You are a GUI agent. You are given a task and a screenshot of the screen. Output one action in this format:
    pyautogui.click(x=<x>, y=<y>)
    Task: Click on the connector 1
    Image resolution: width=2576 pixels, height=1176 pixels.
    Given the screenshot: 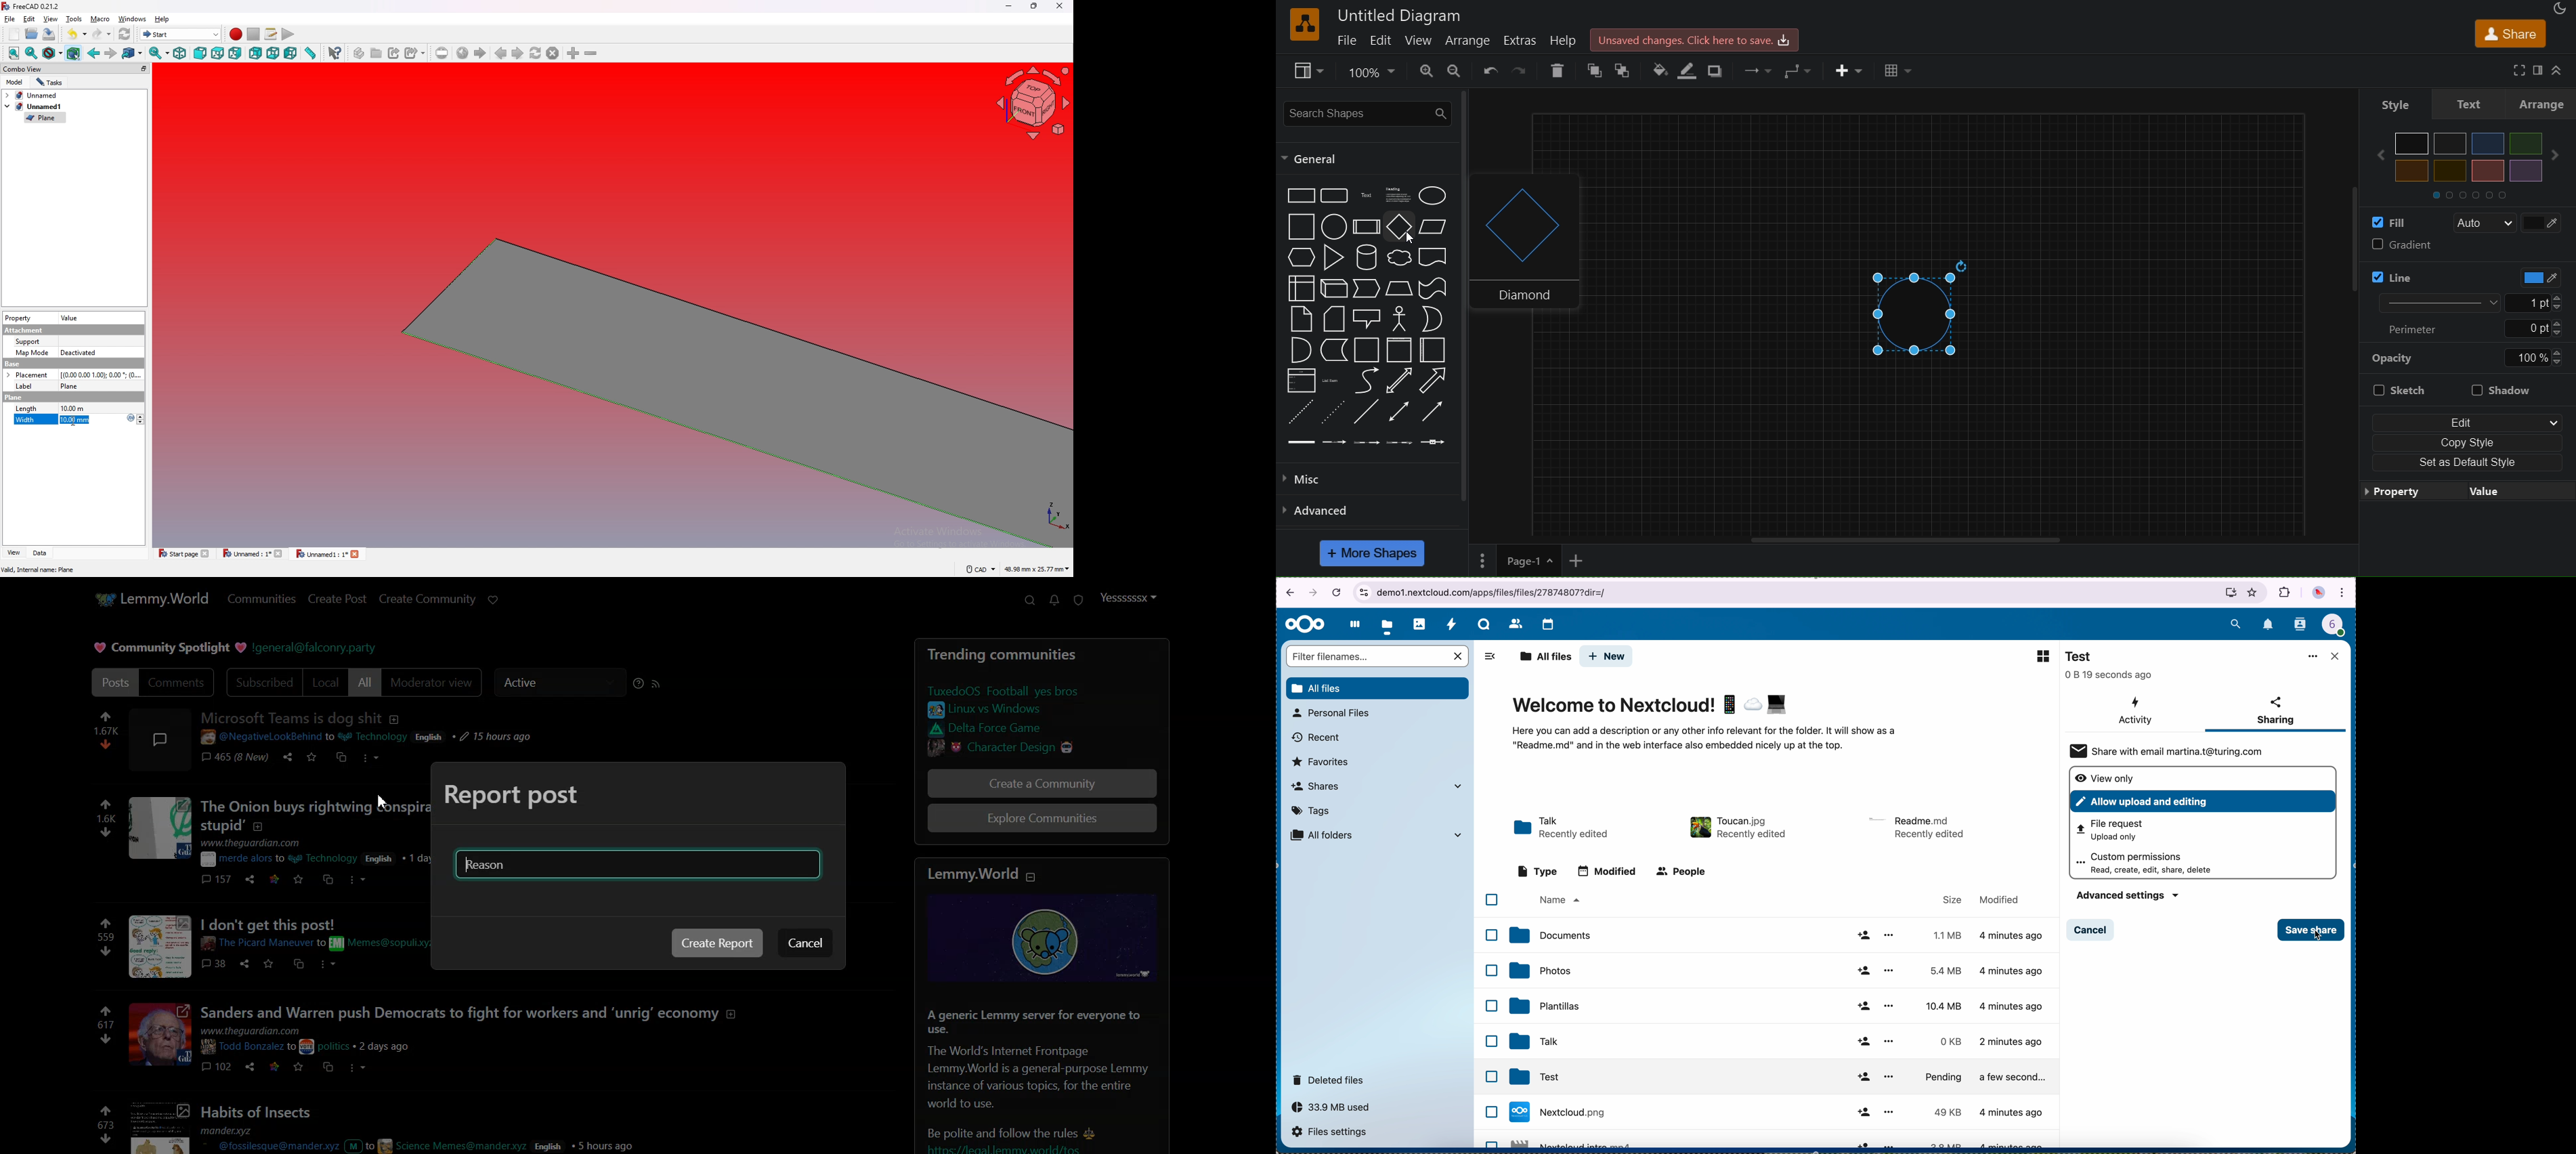 What is the action you would take?
    pyautogui.click(x=1300, y=442)
    